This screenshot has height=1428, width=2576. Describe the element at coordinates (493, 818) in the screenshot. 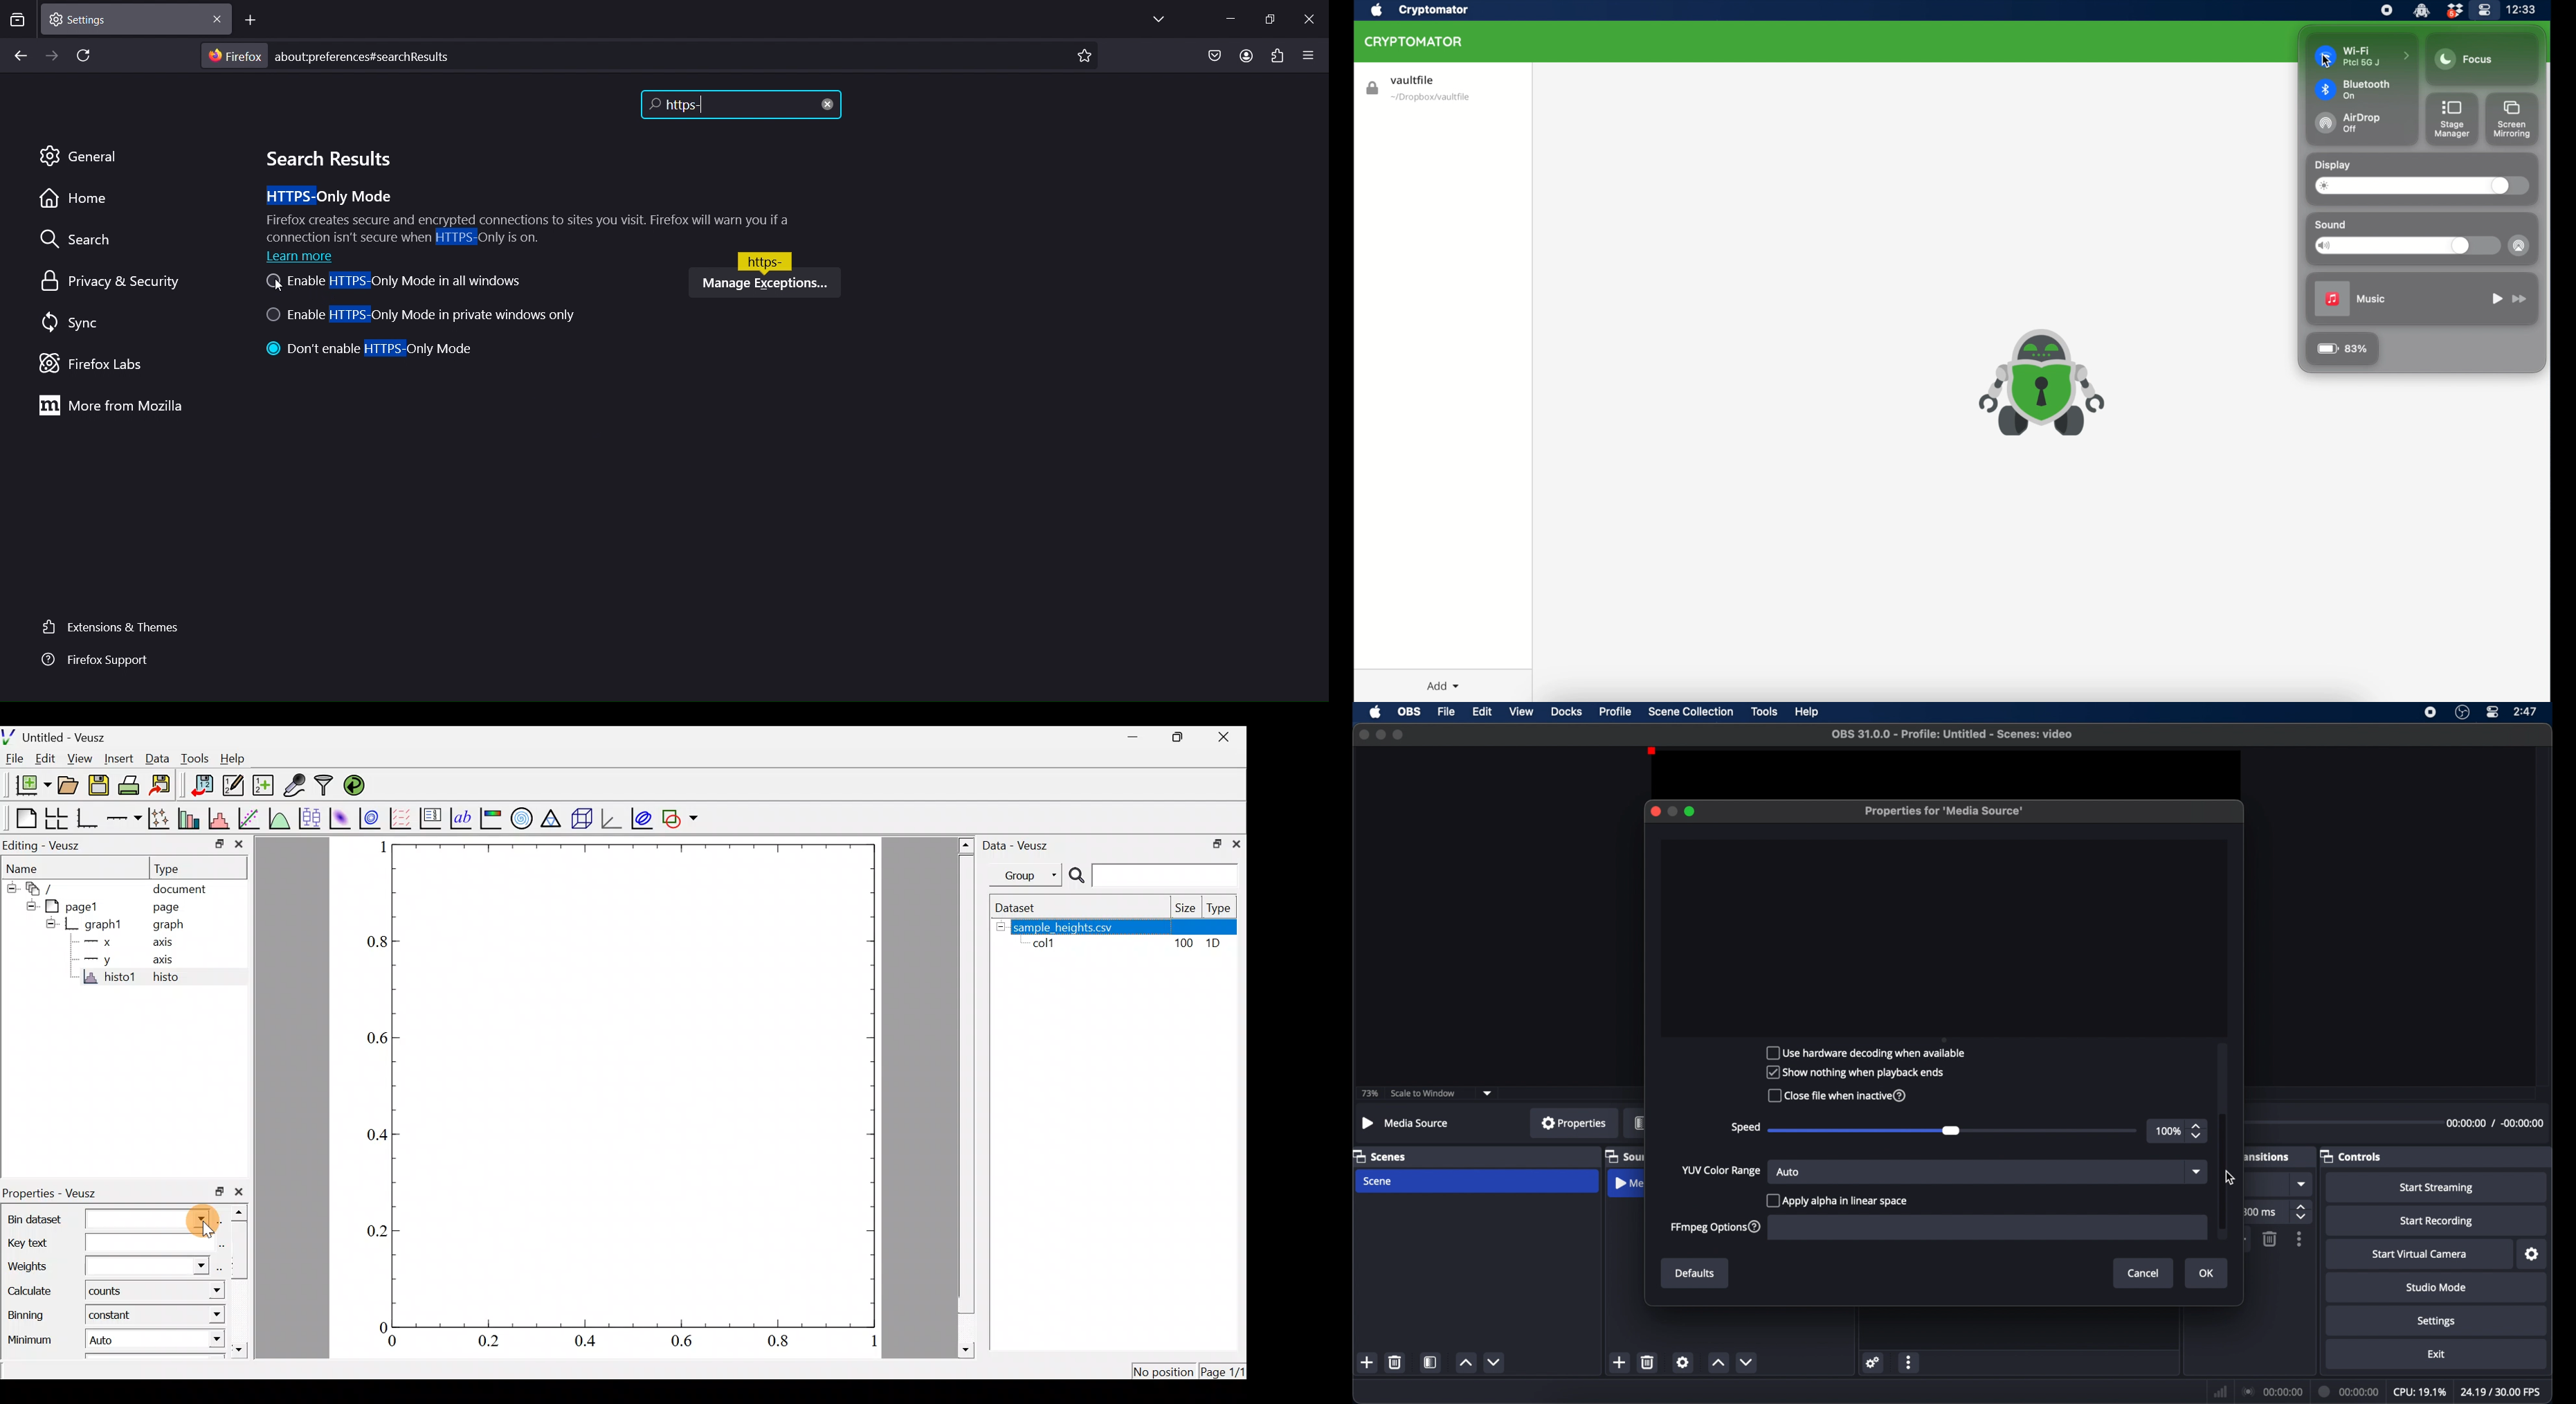

I see `image color bar` at that location.